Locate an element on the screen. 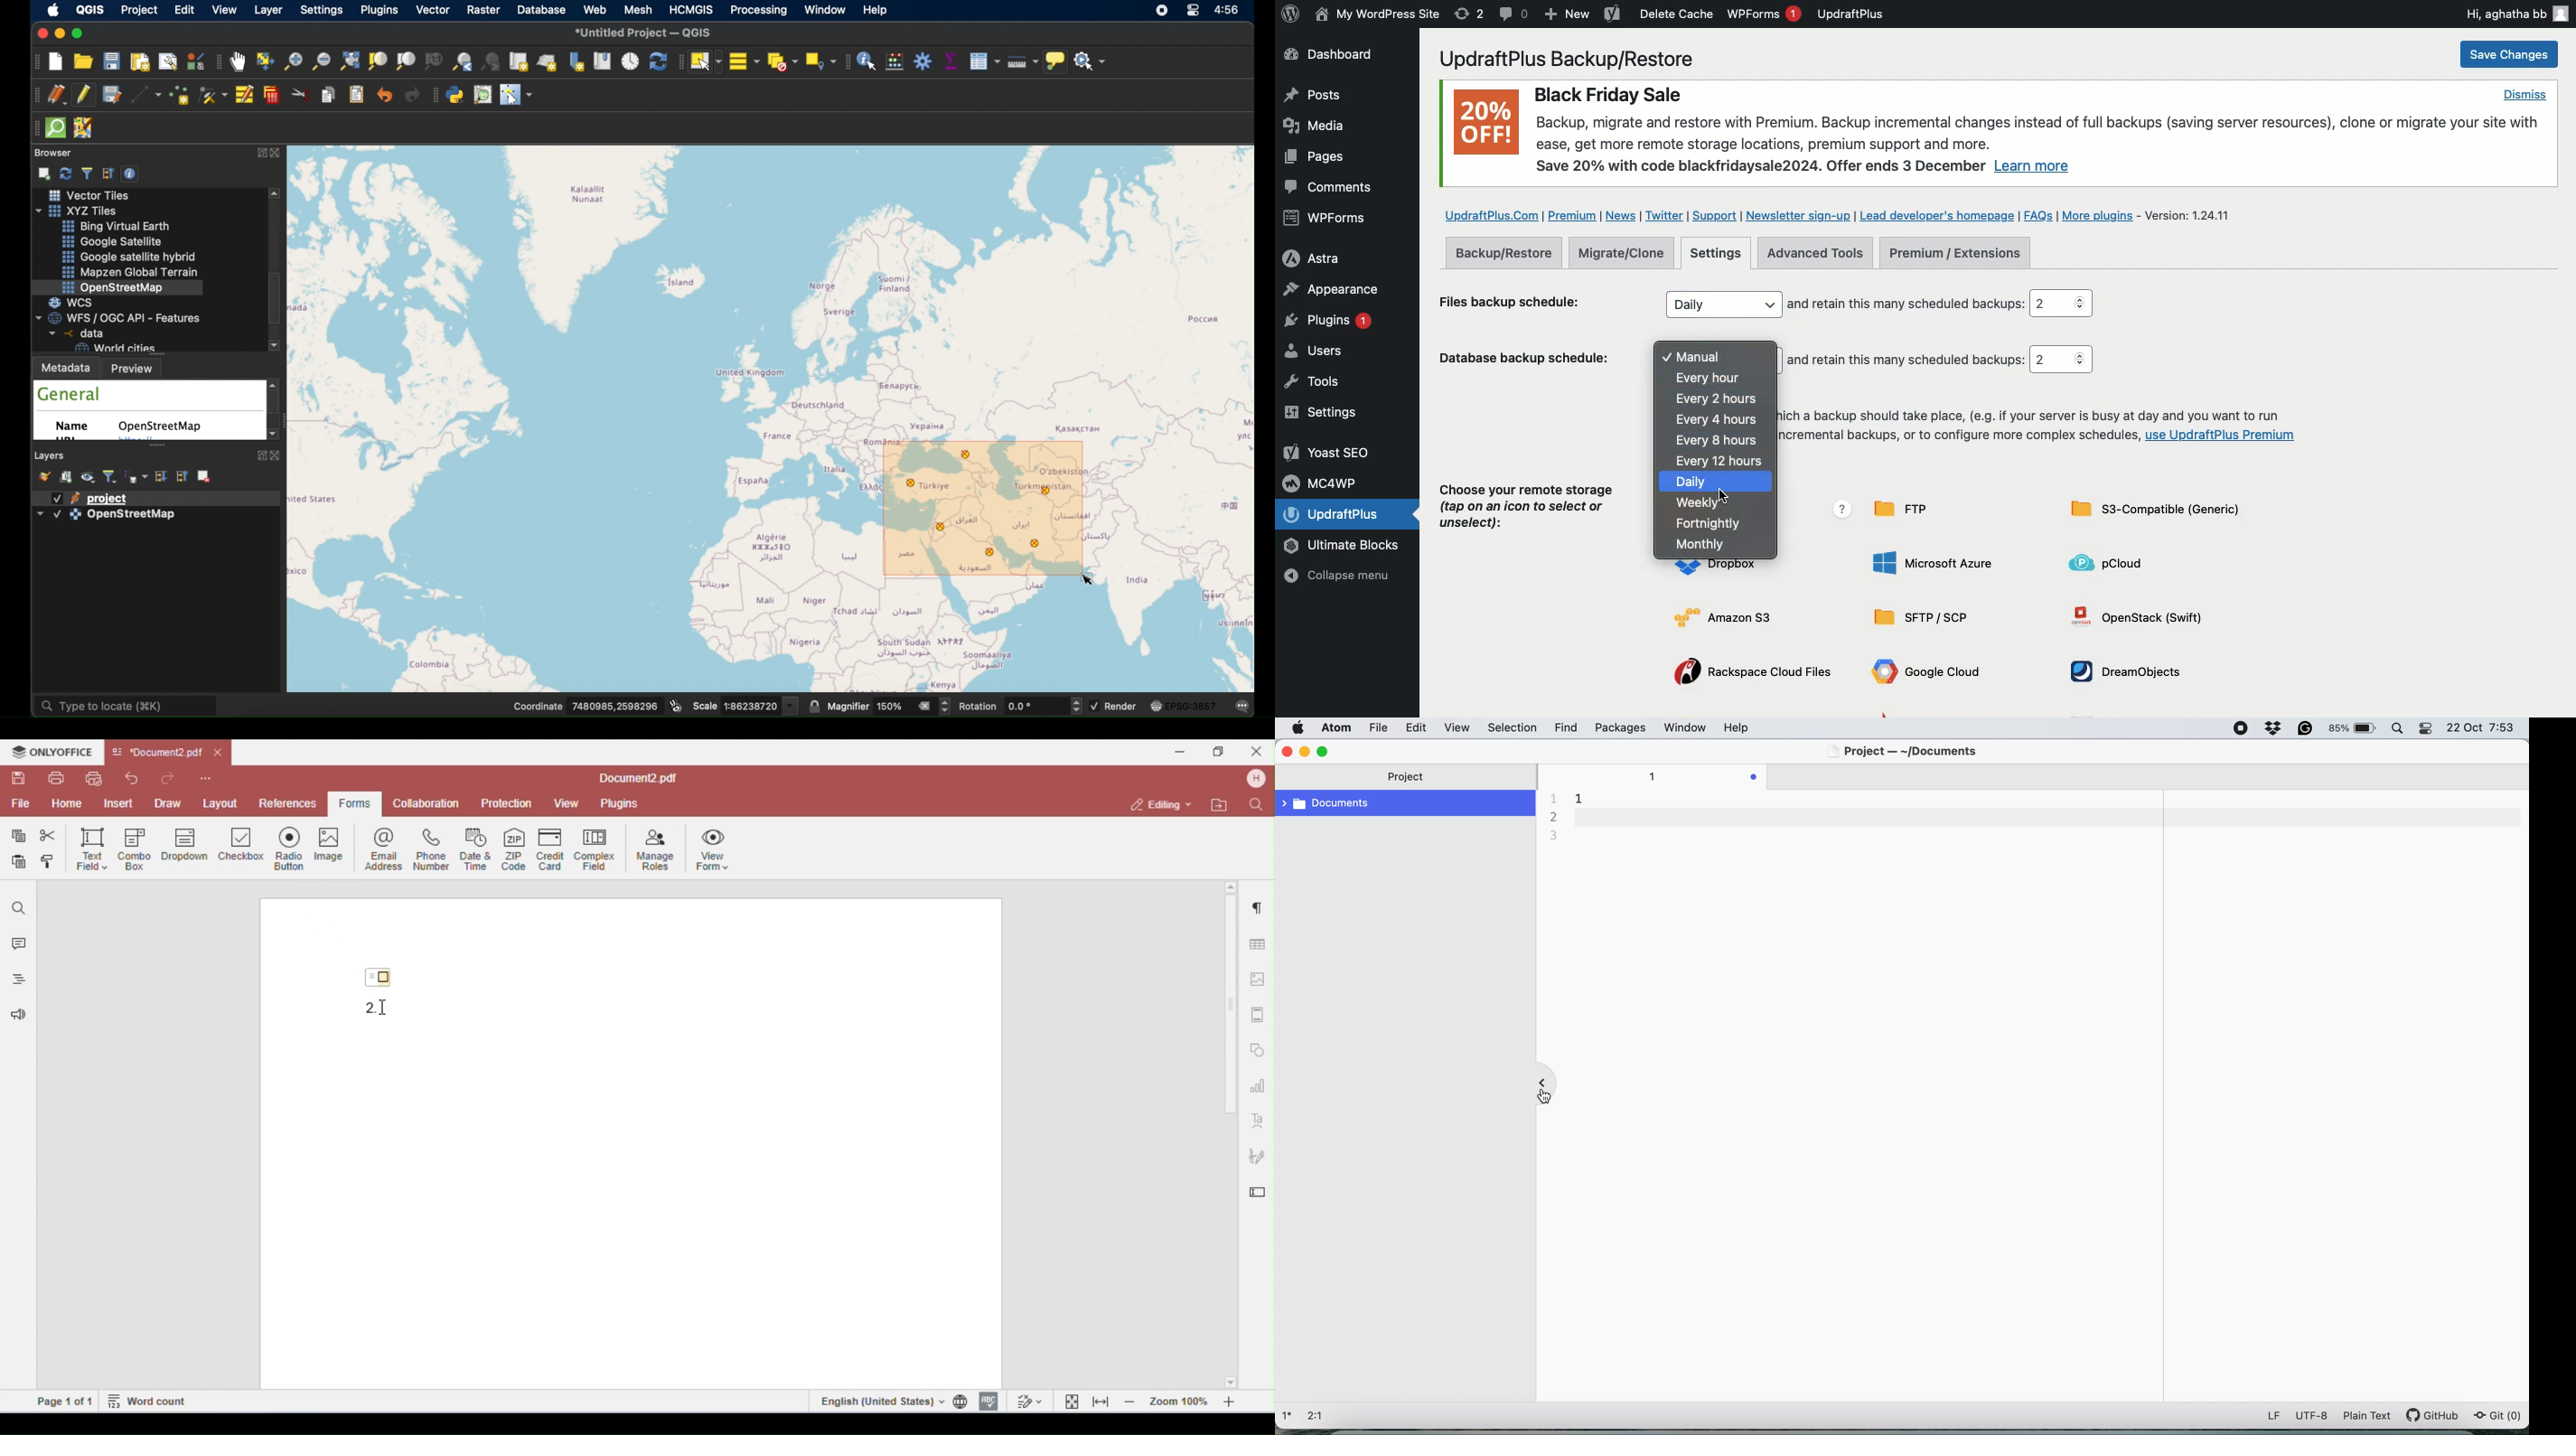  toggle extents and mouse display position is located at coordinates (677, 704).